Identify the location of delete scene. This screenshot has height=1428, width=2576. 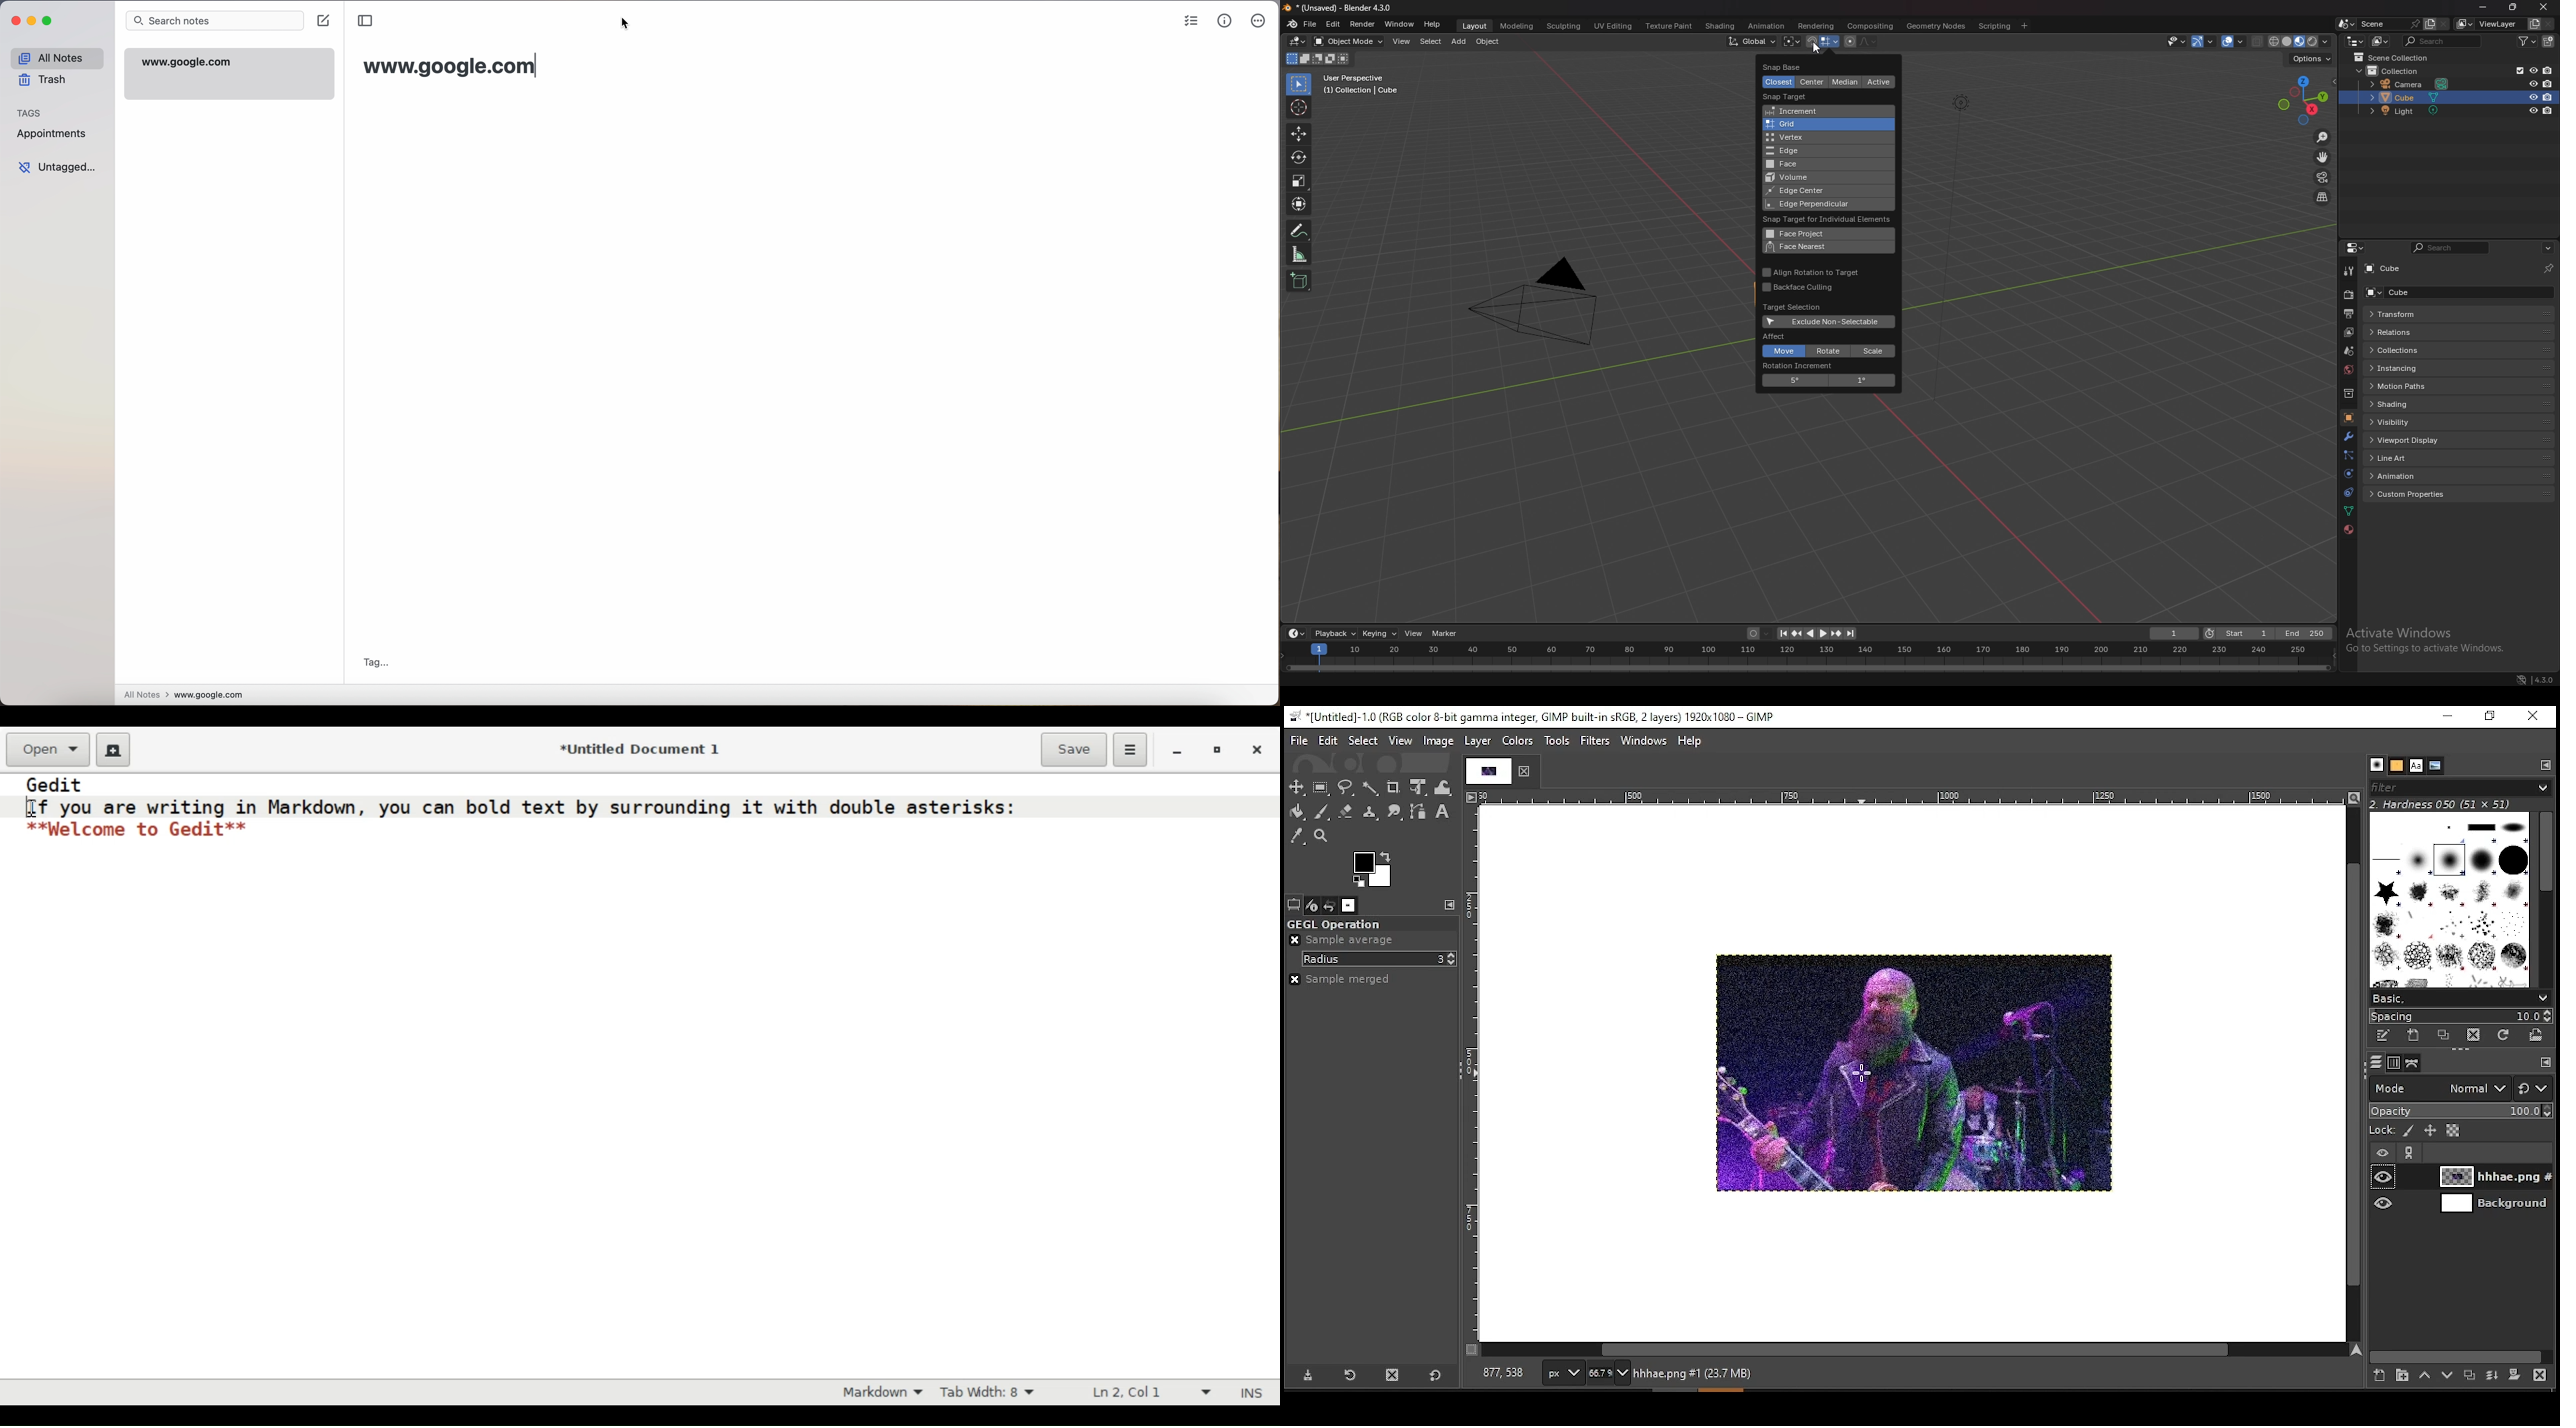
(2443, 25).